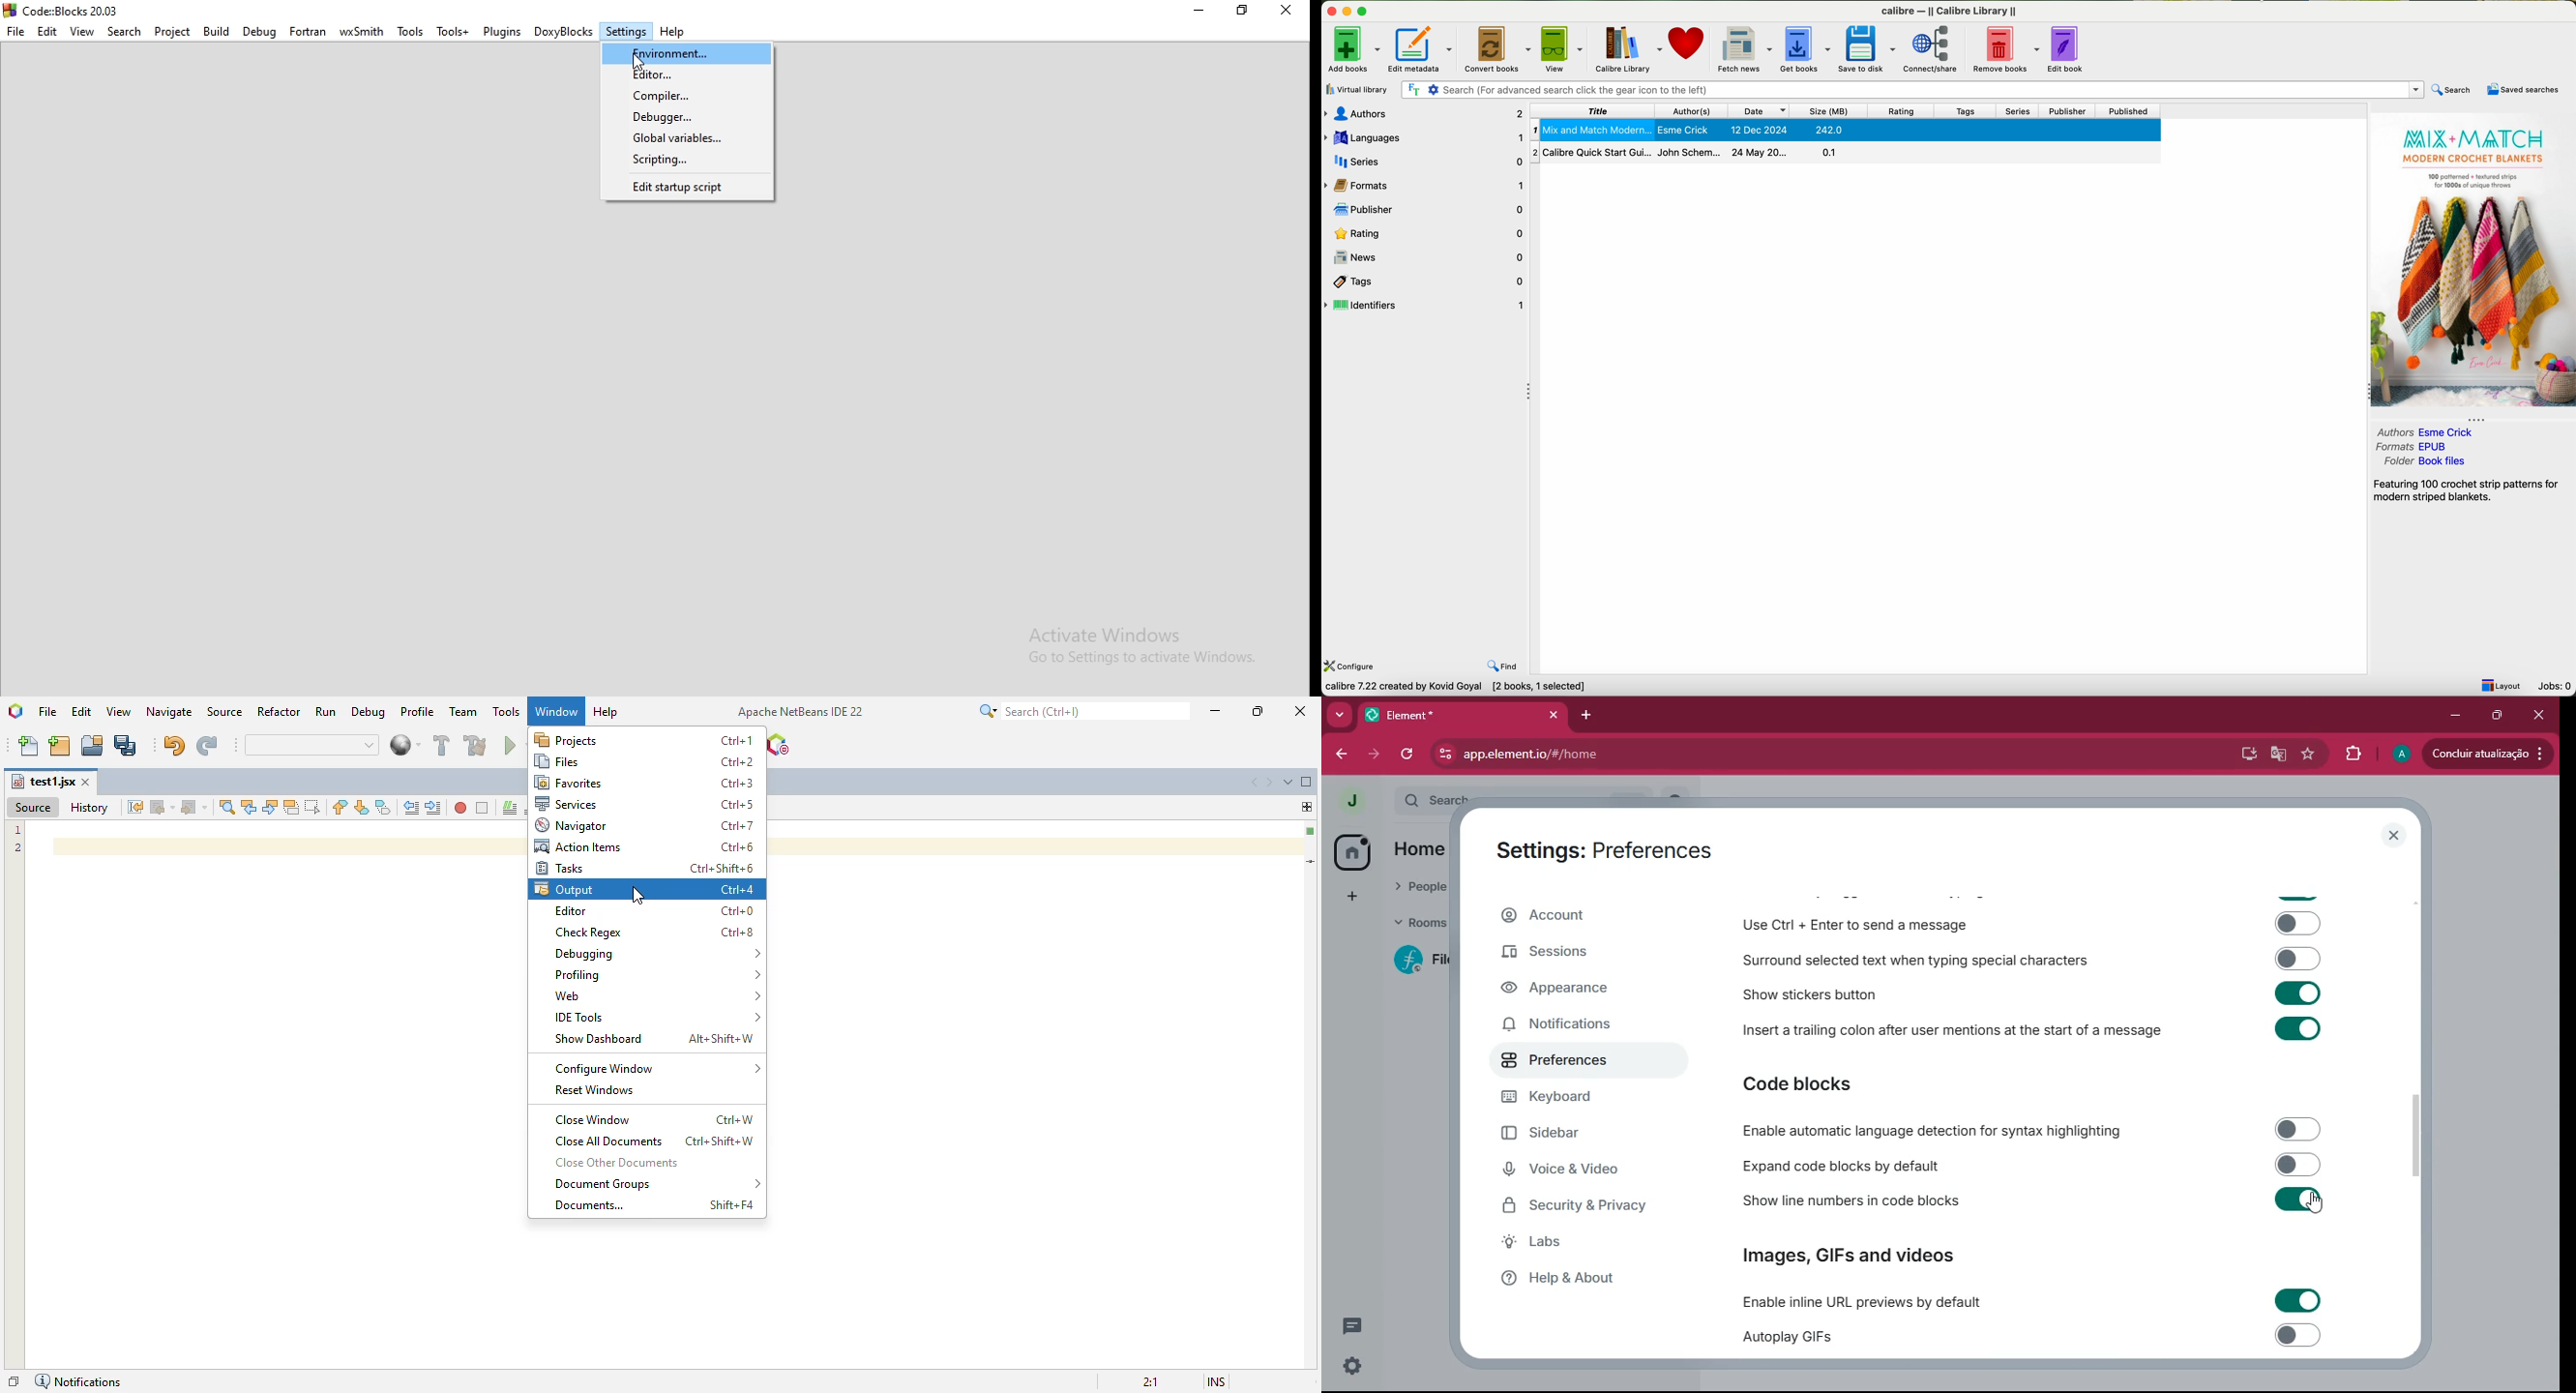 Image resolution: width=2576 pixels, height=1400 pixels. I want to click on Tools, so click(413, 35).